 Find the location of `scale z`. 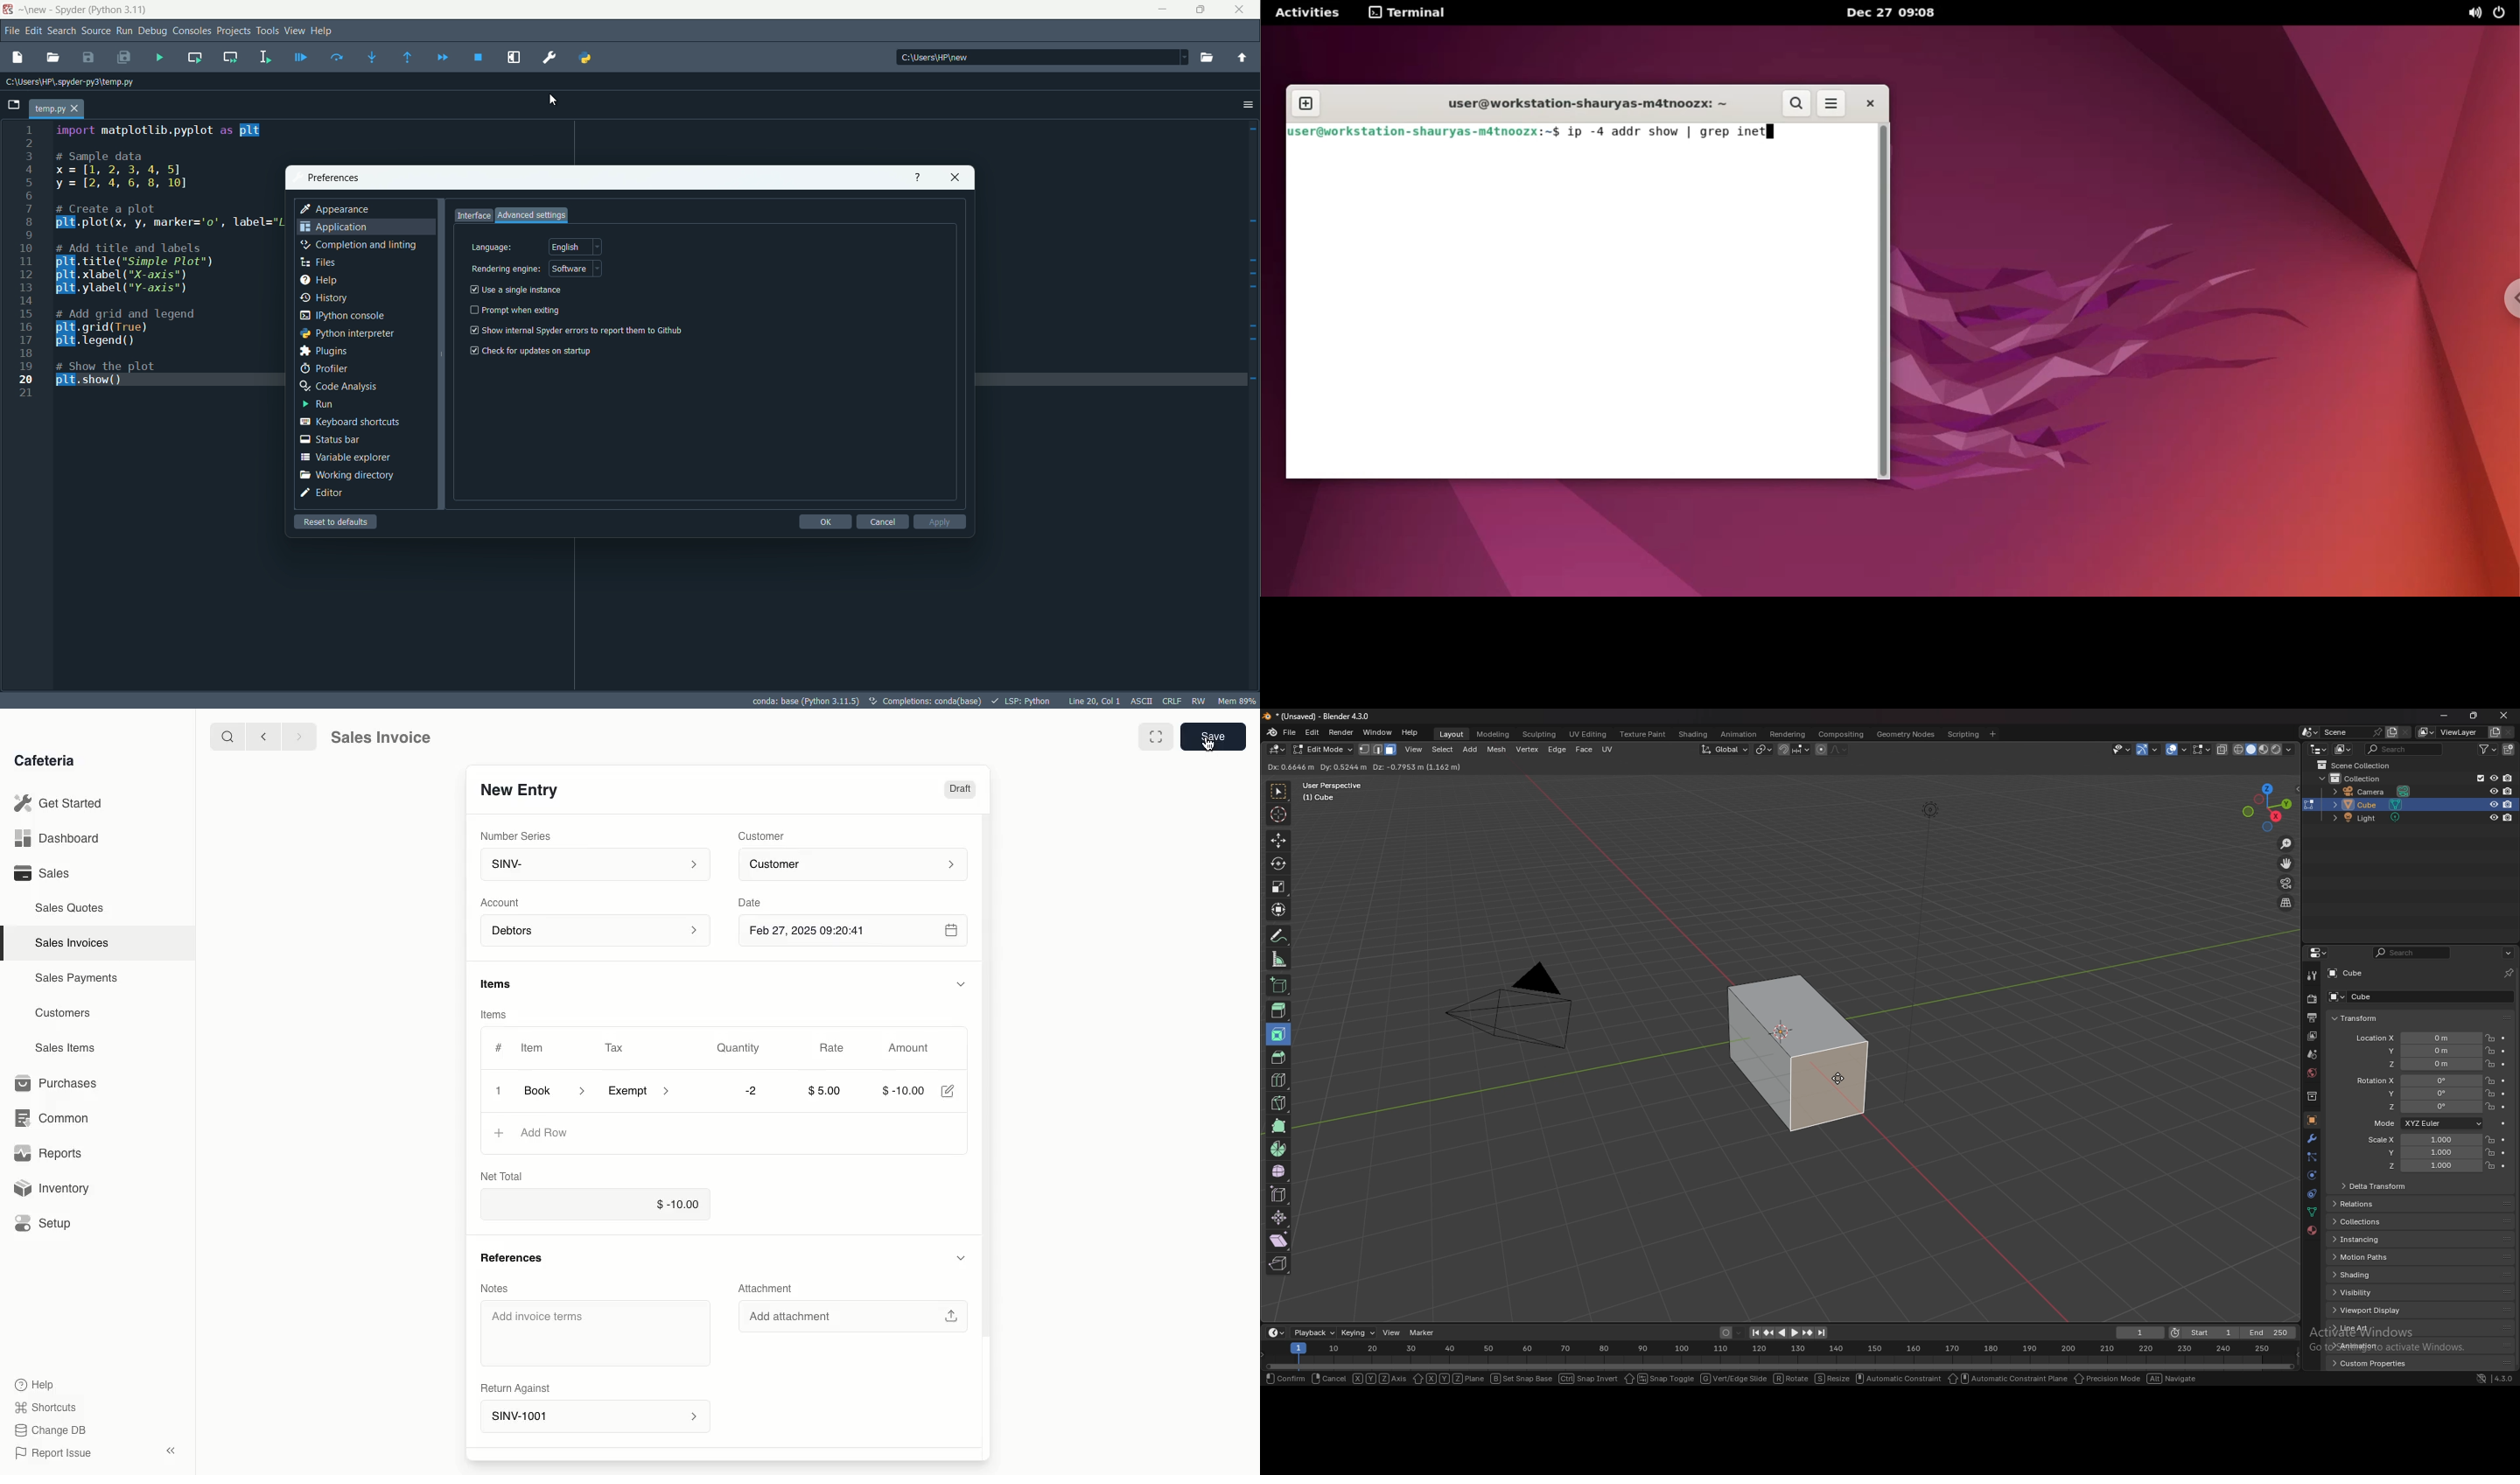

scale z is located at coordinates (2423, 1166).